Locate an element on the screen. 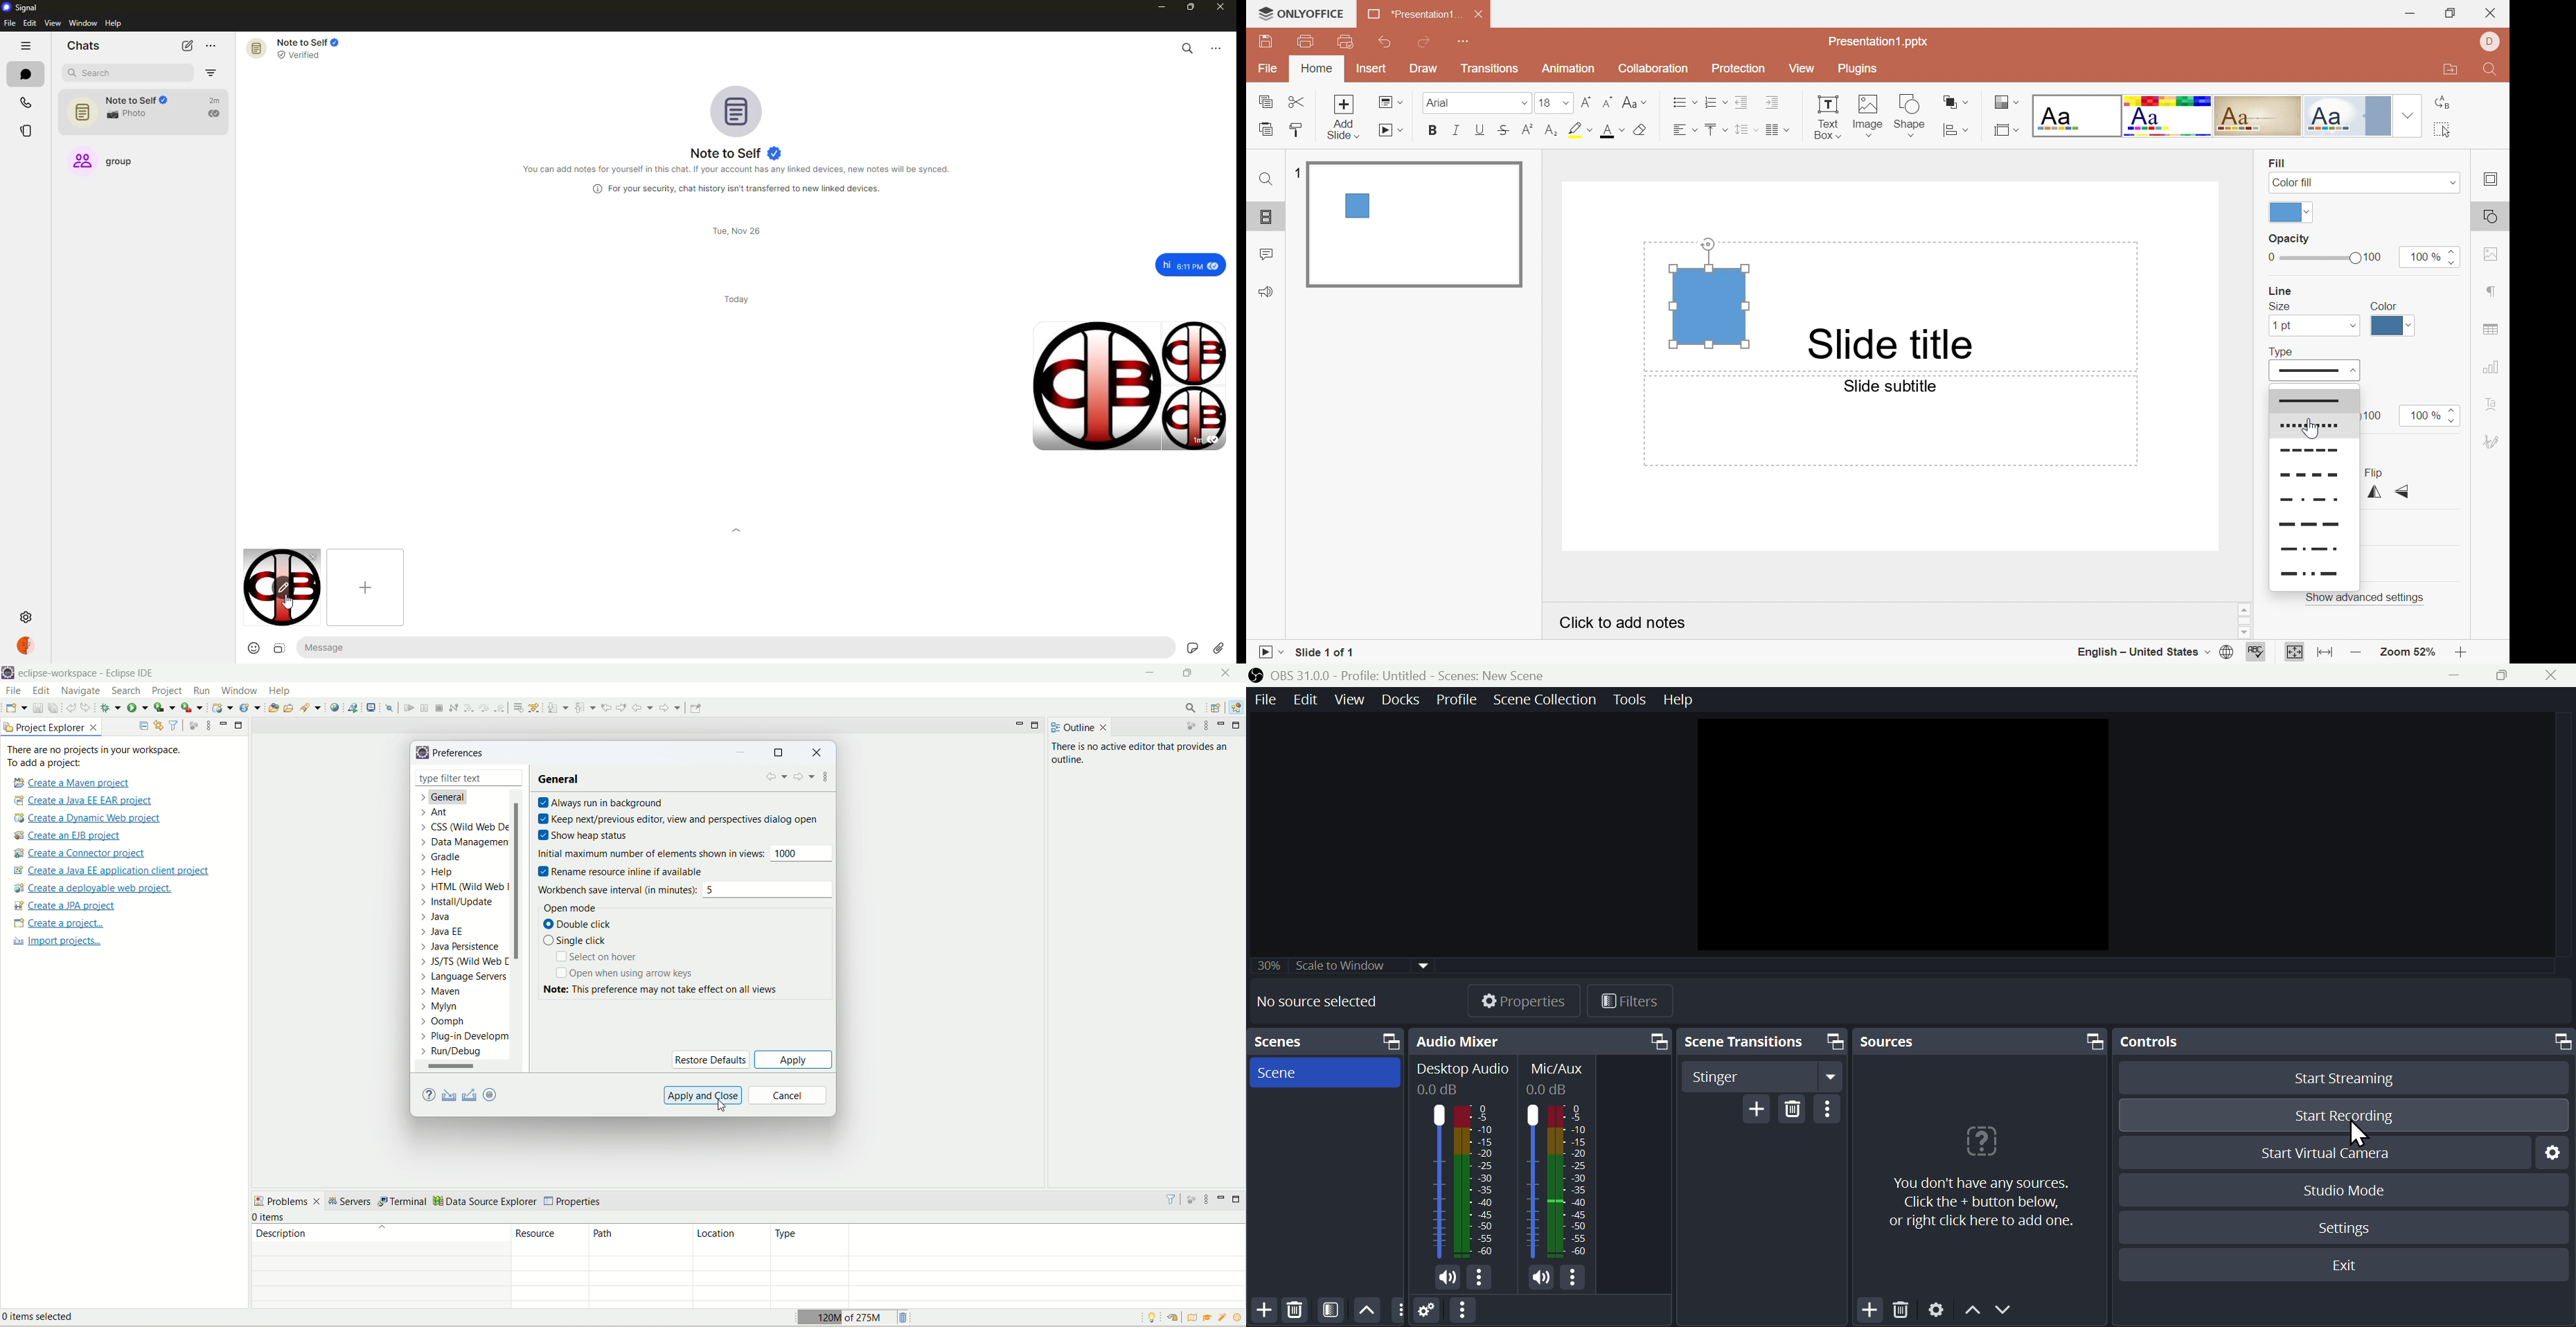  note to self is located at coordinates (146, 112).